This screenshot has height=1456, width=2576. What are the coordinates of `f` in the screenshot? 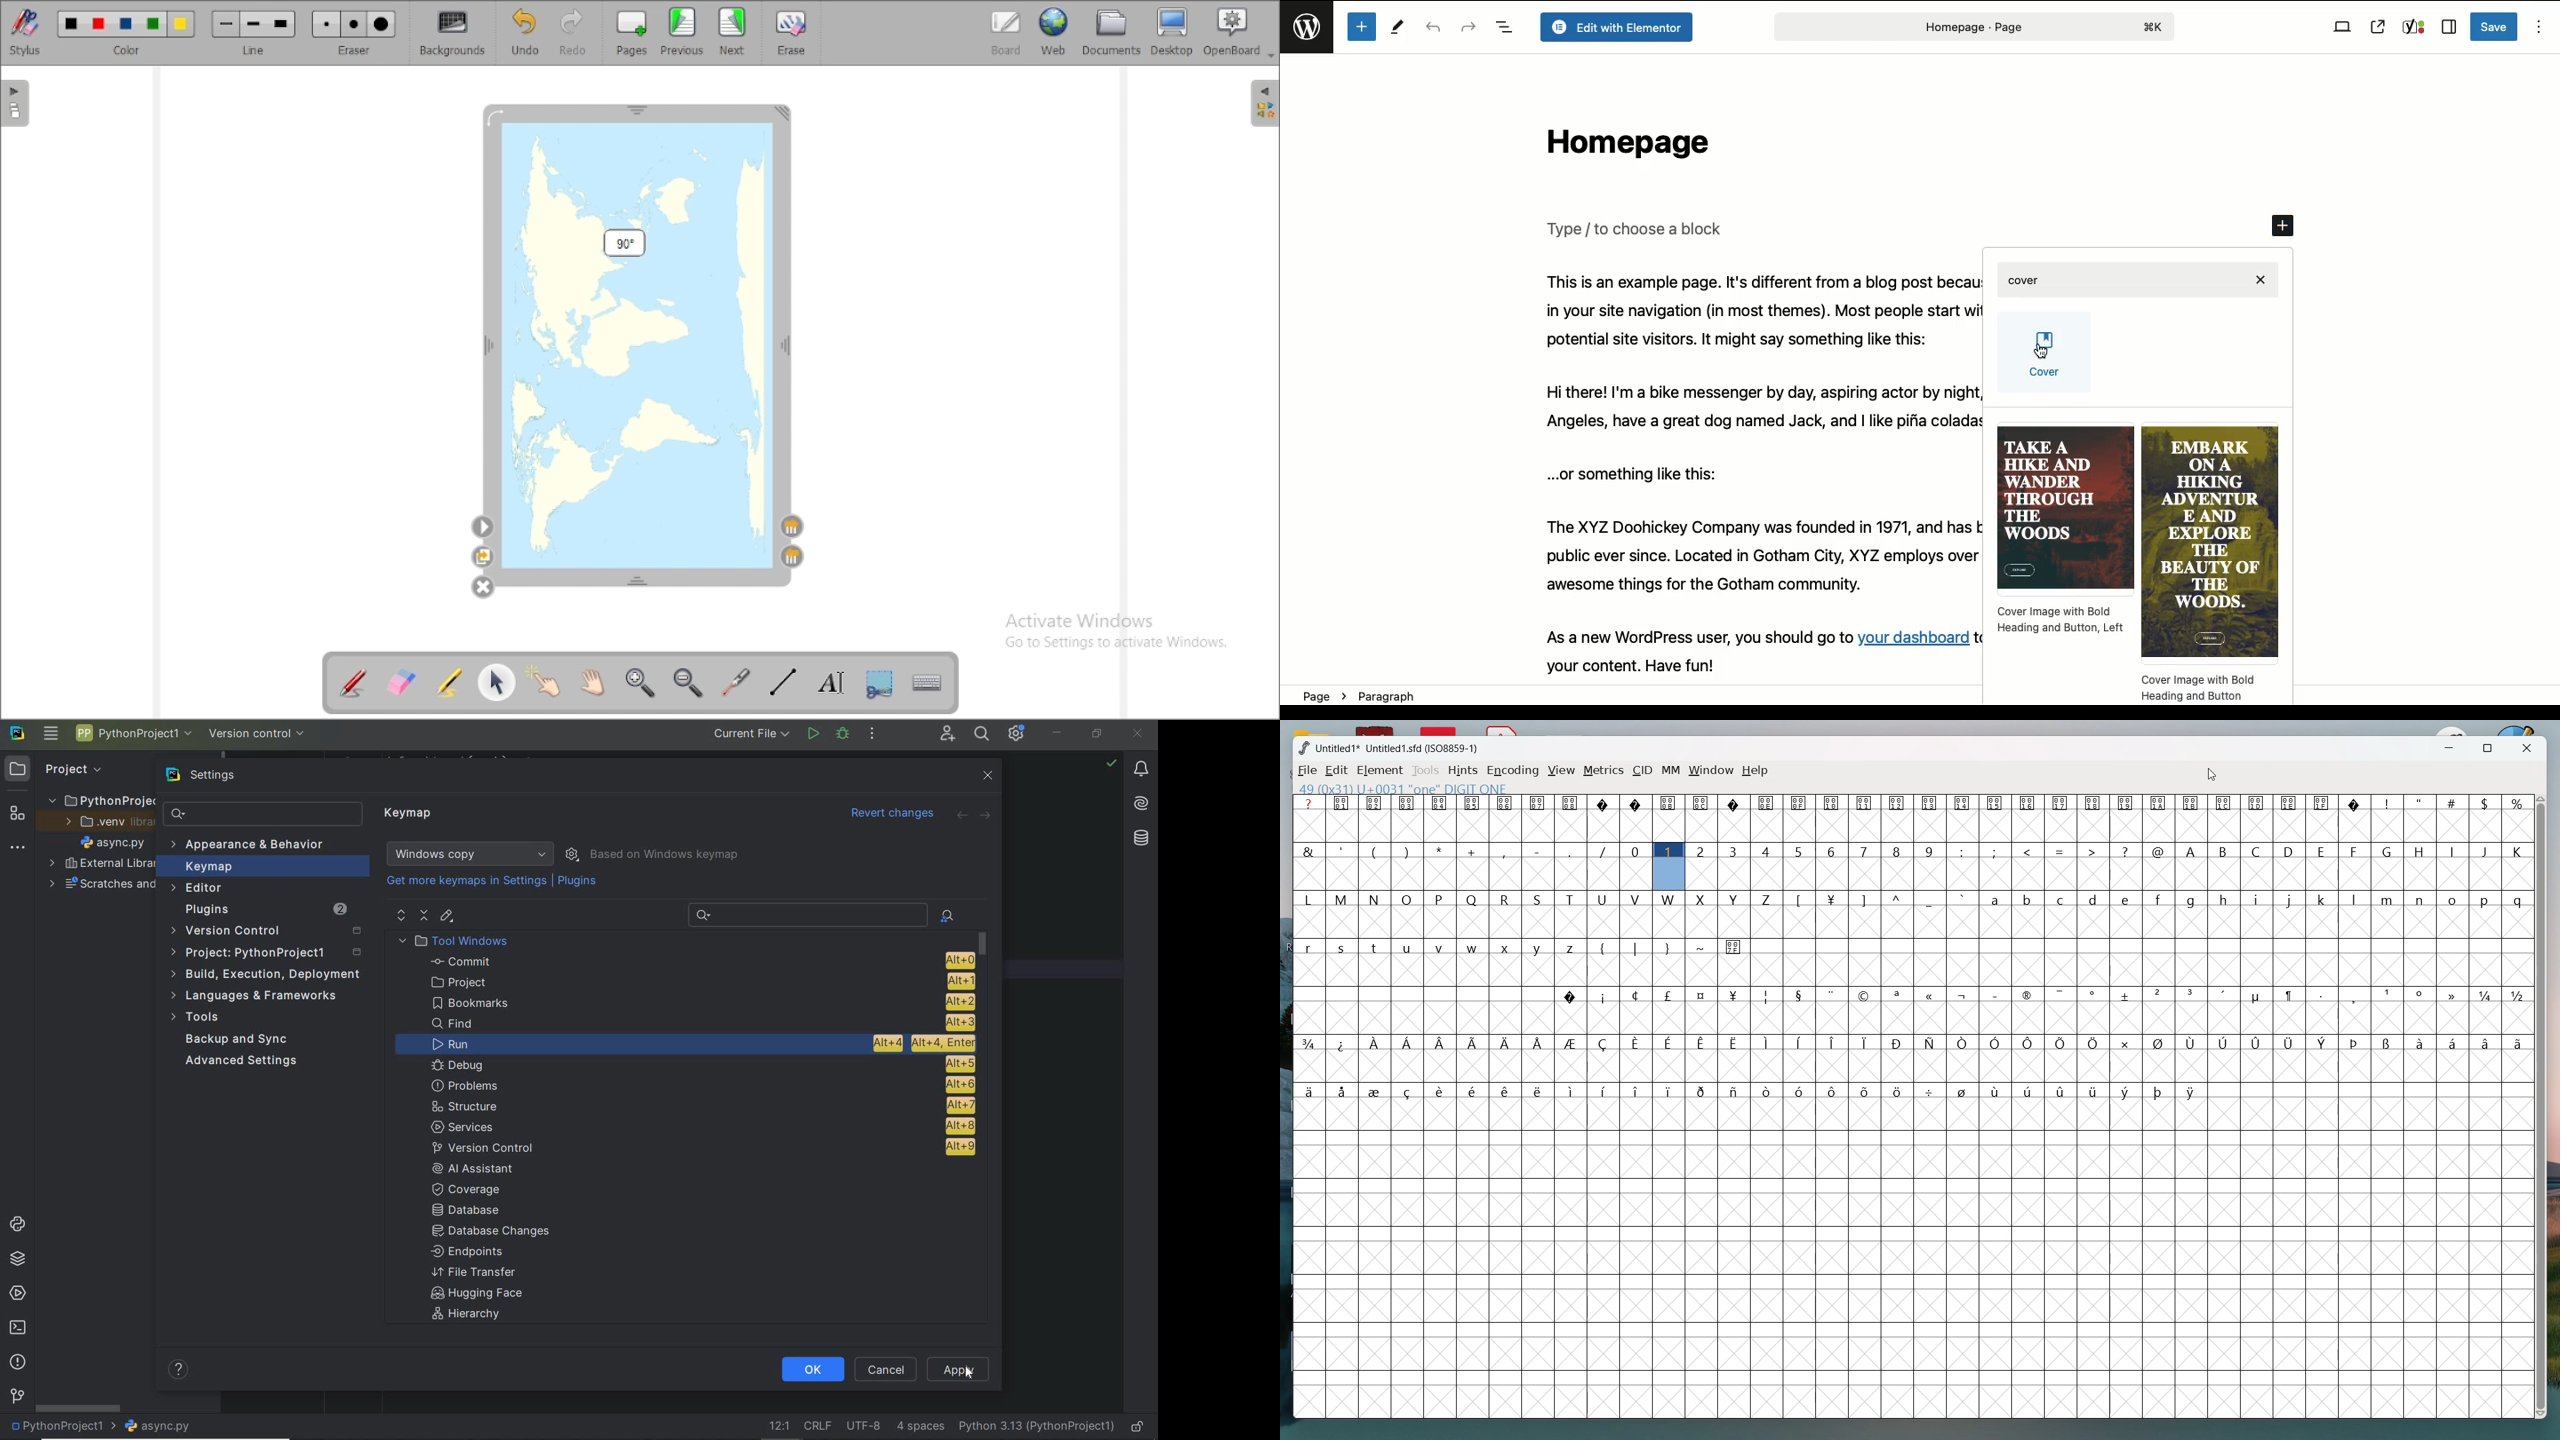 It's located at (2160, 898).